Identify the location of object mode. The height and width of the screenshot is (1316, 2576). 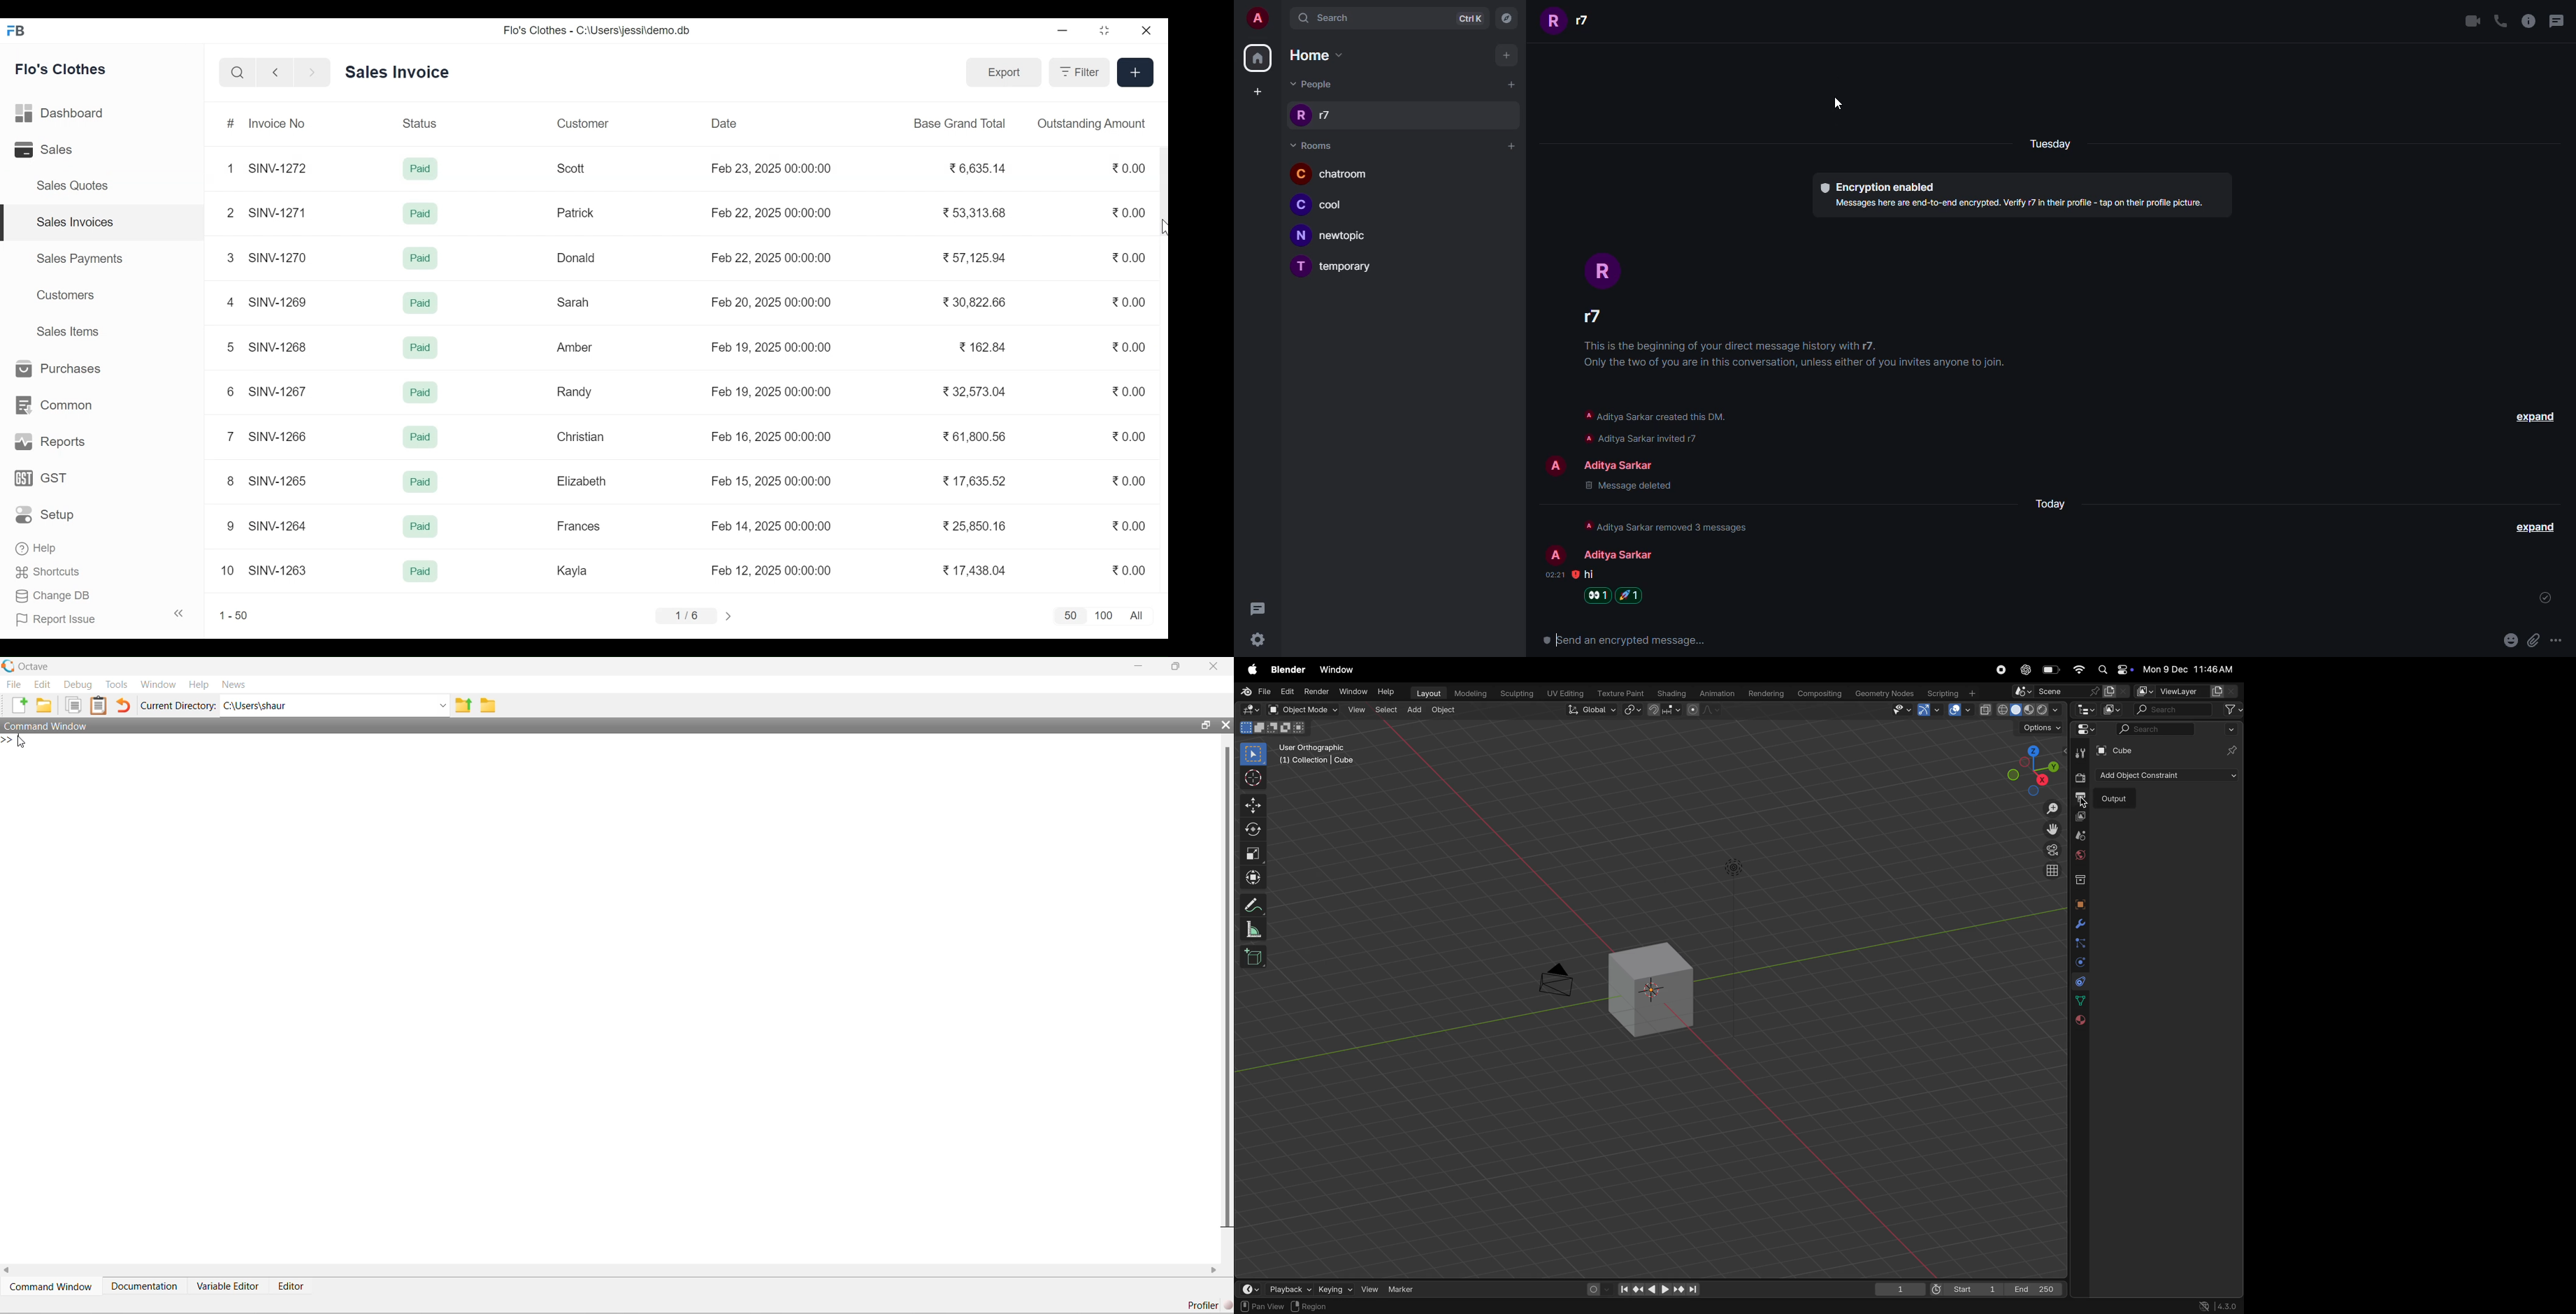
(1302, 710).